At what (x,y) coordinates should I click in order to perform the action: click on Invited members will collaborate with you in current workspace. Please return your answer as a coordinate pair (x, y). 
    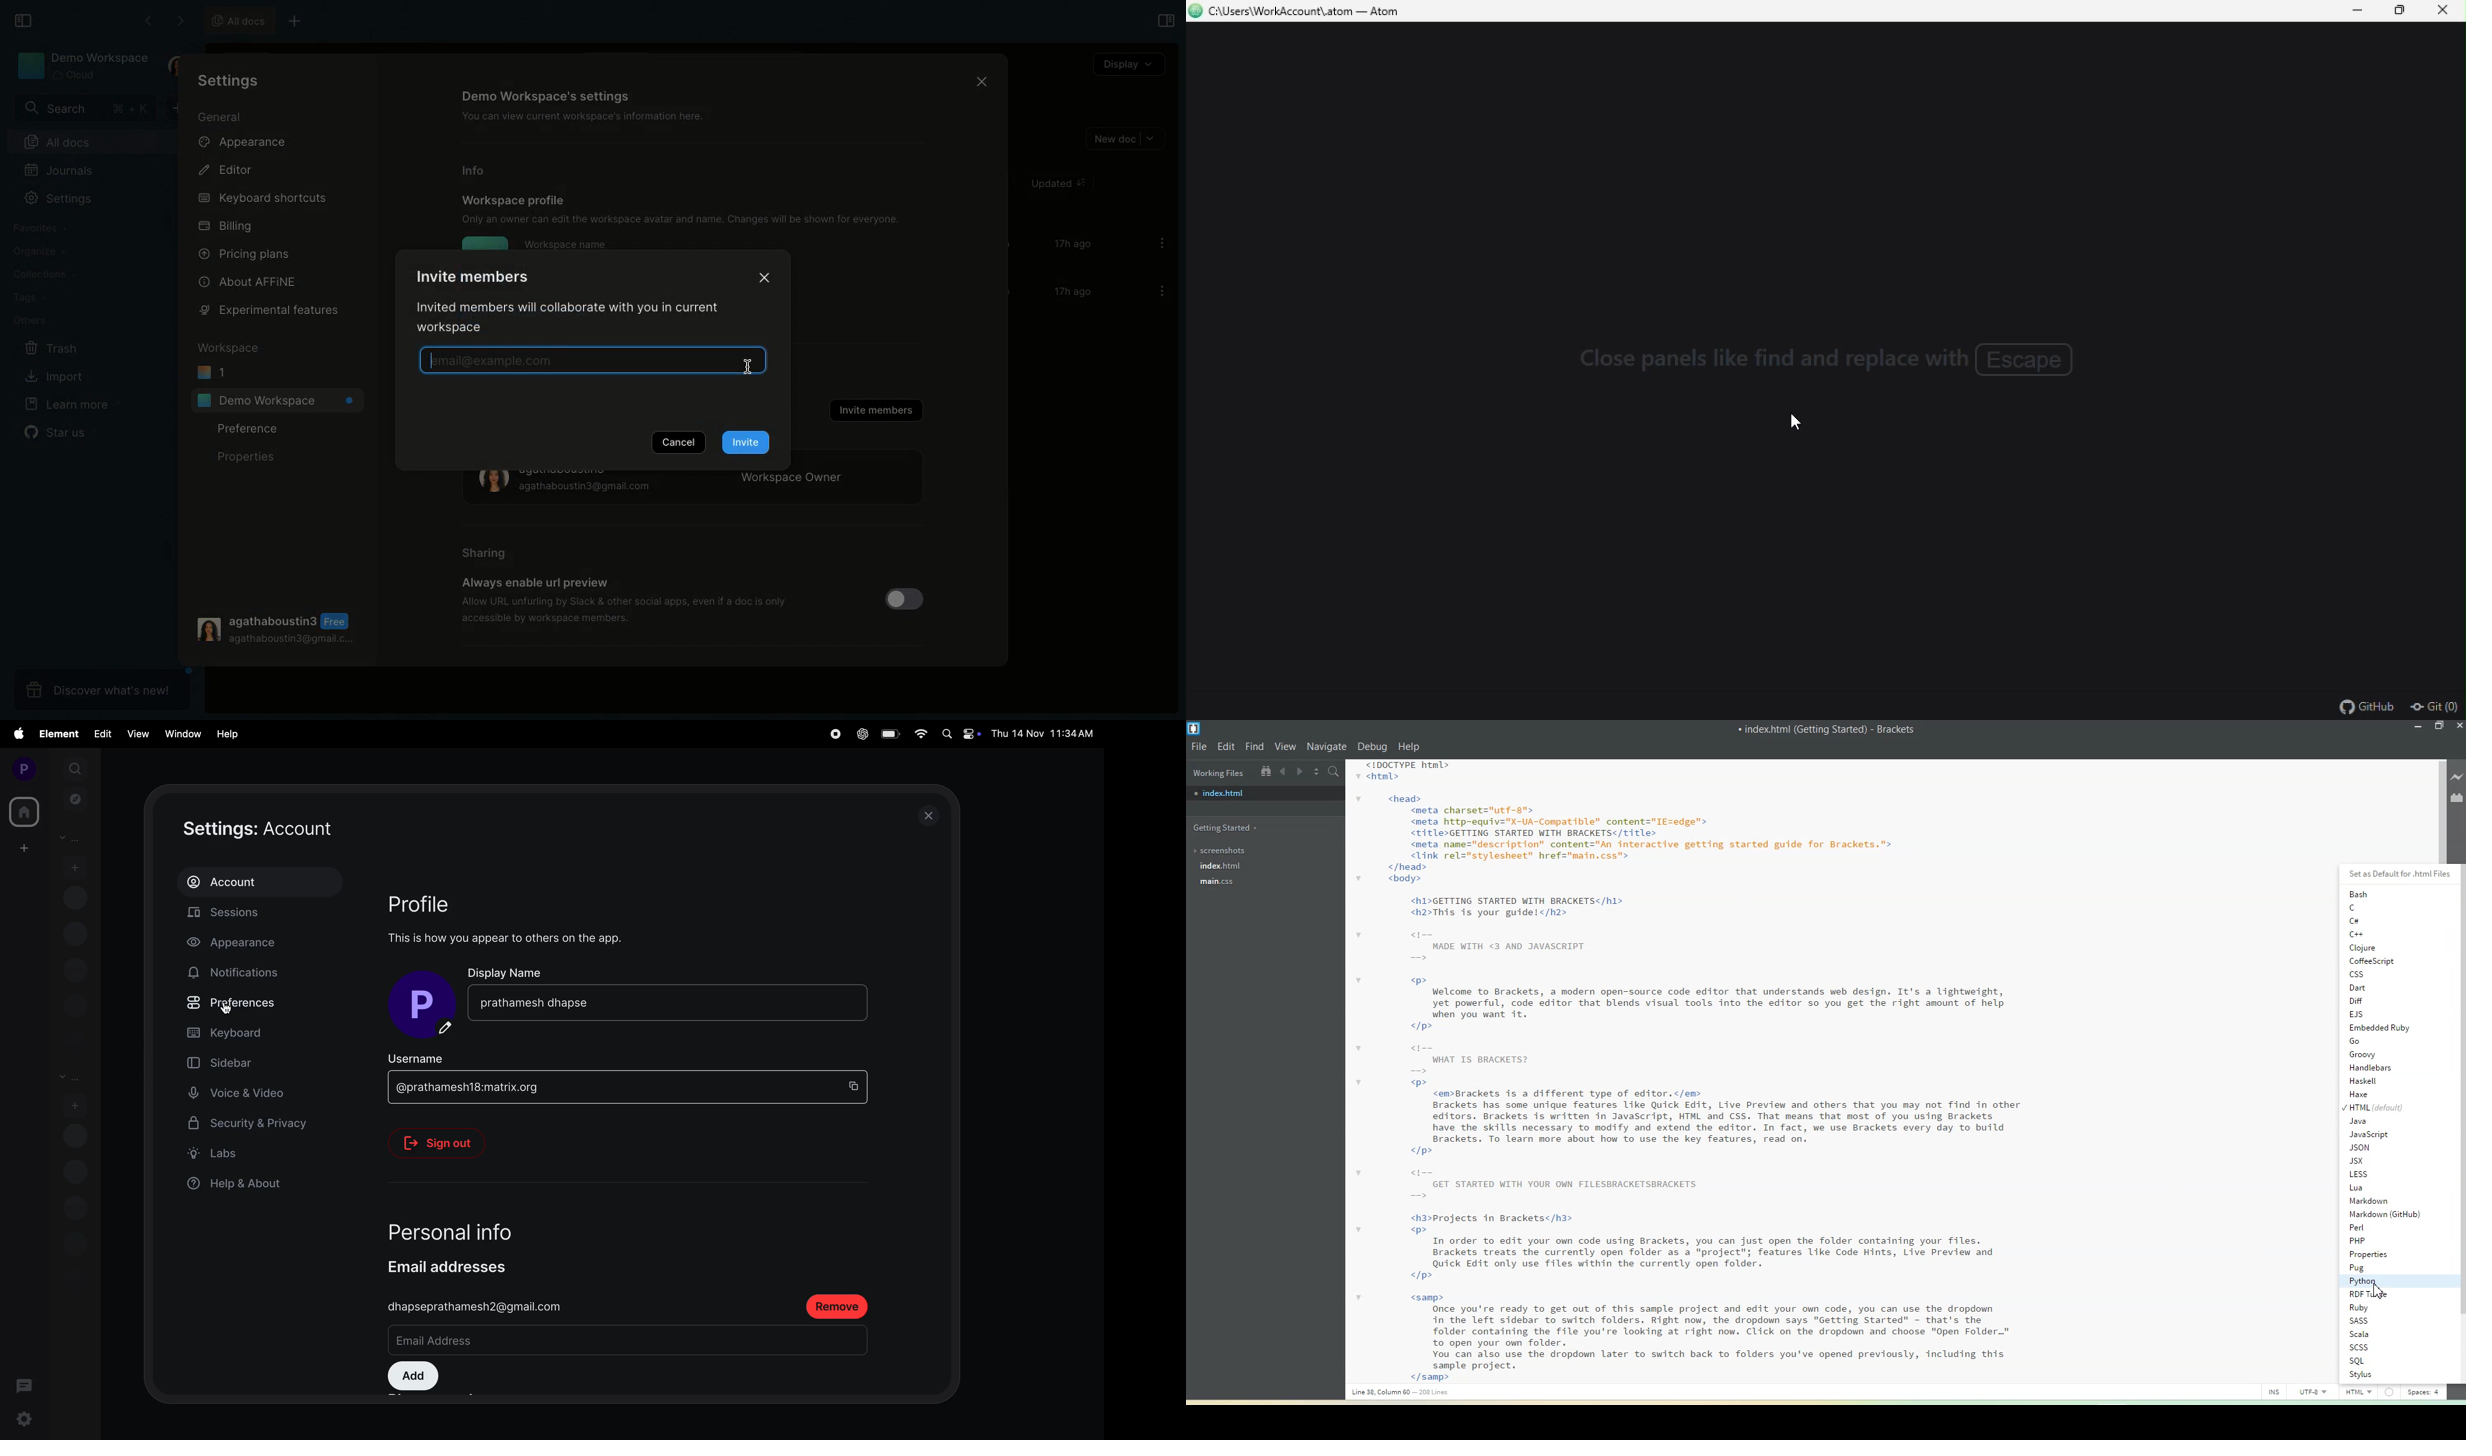
    Looking at the image, I should click on (575, 320).